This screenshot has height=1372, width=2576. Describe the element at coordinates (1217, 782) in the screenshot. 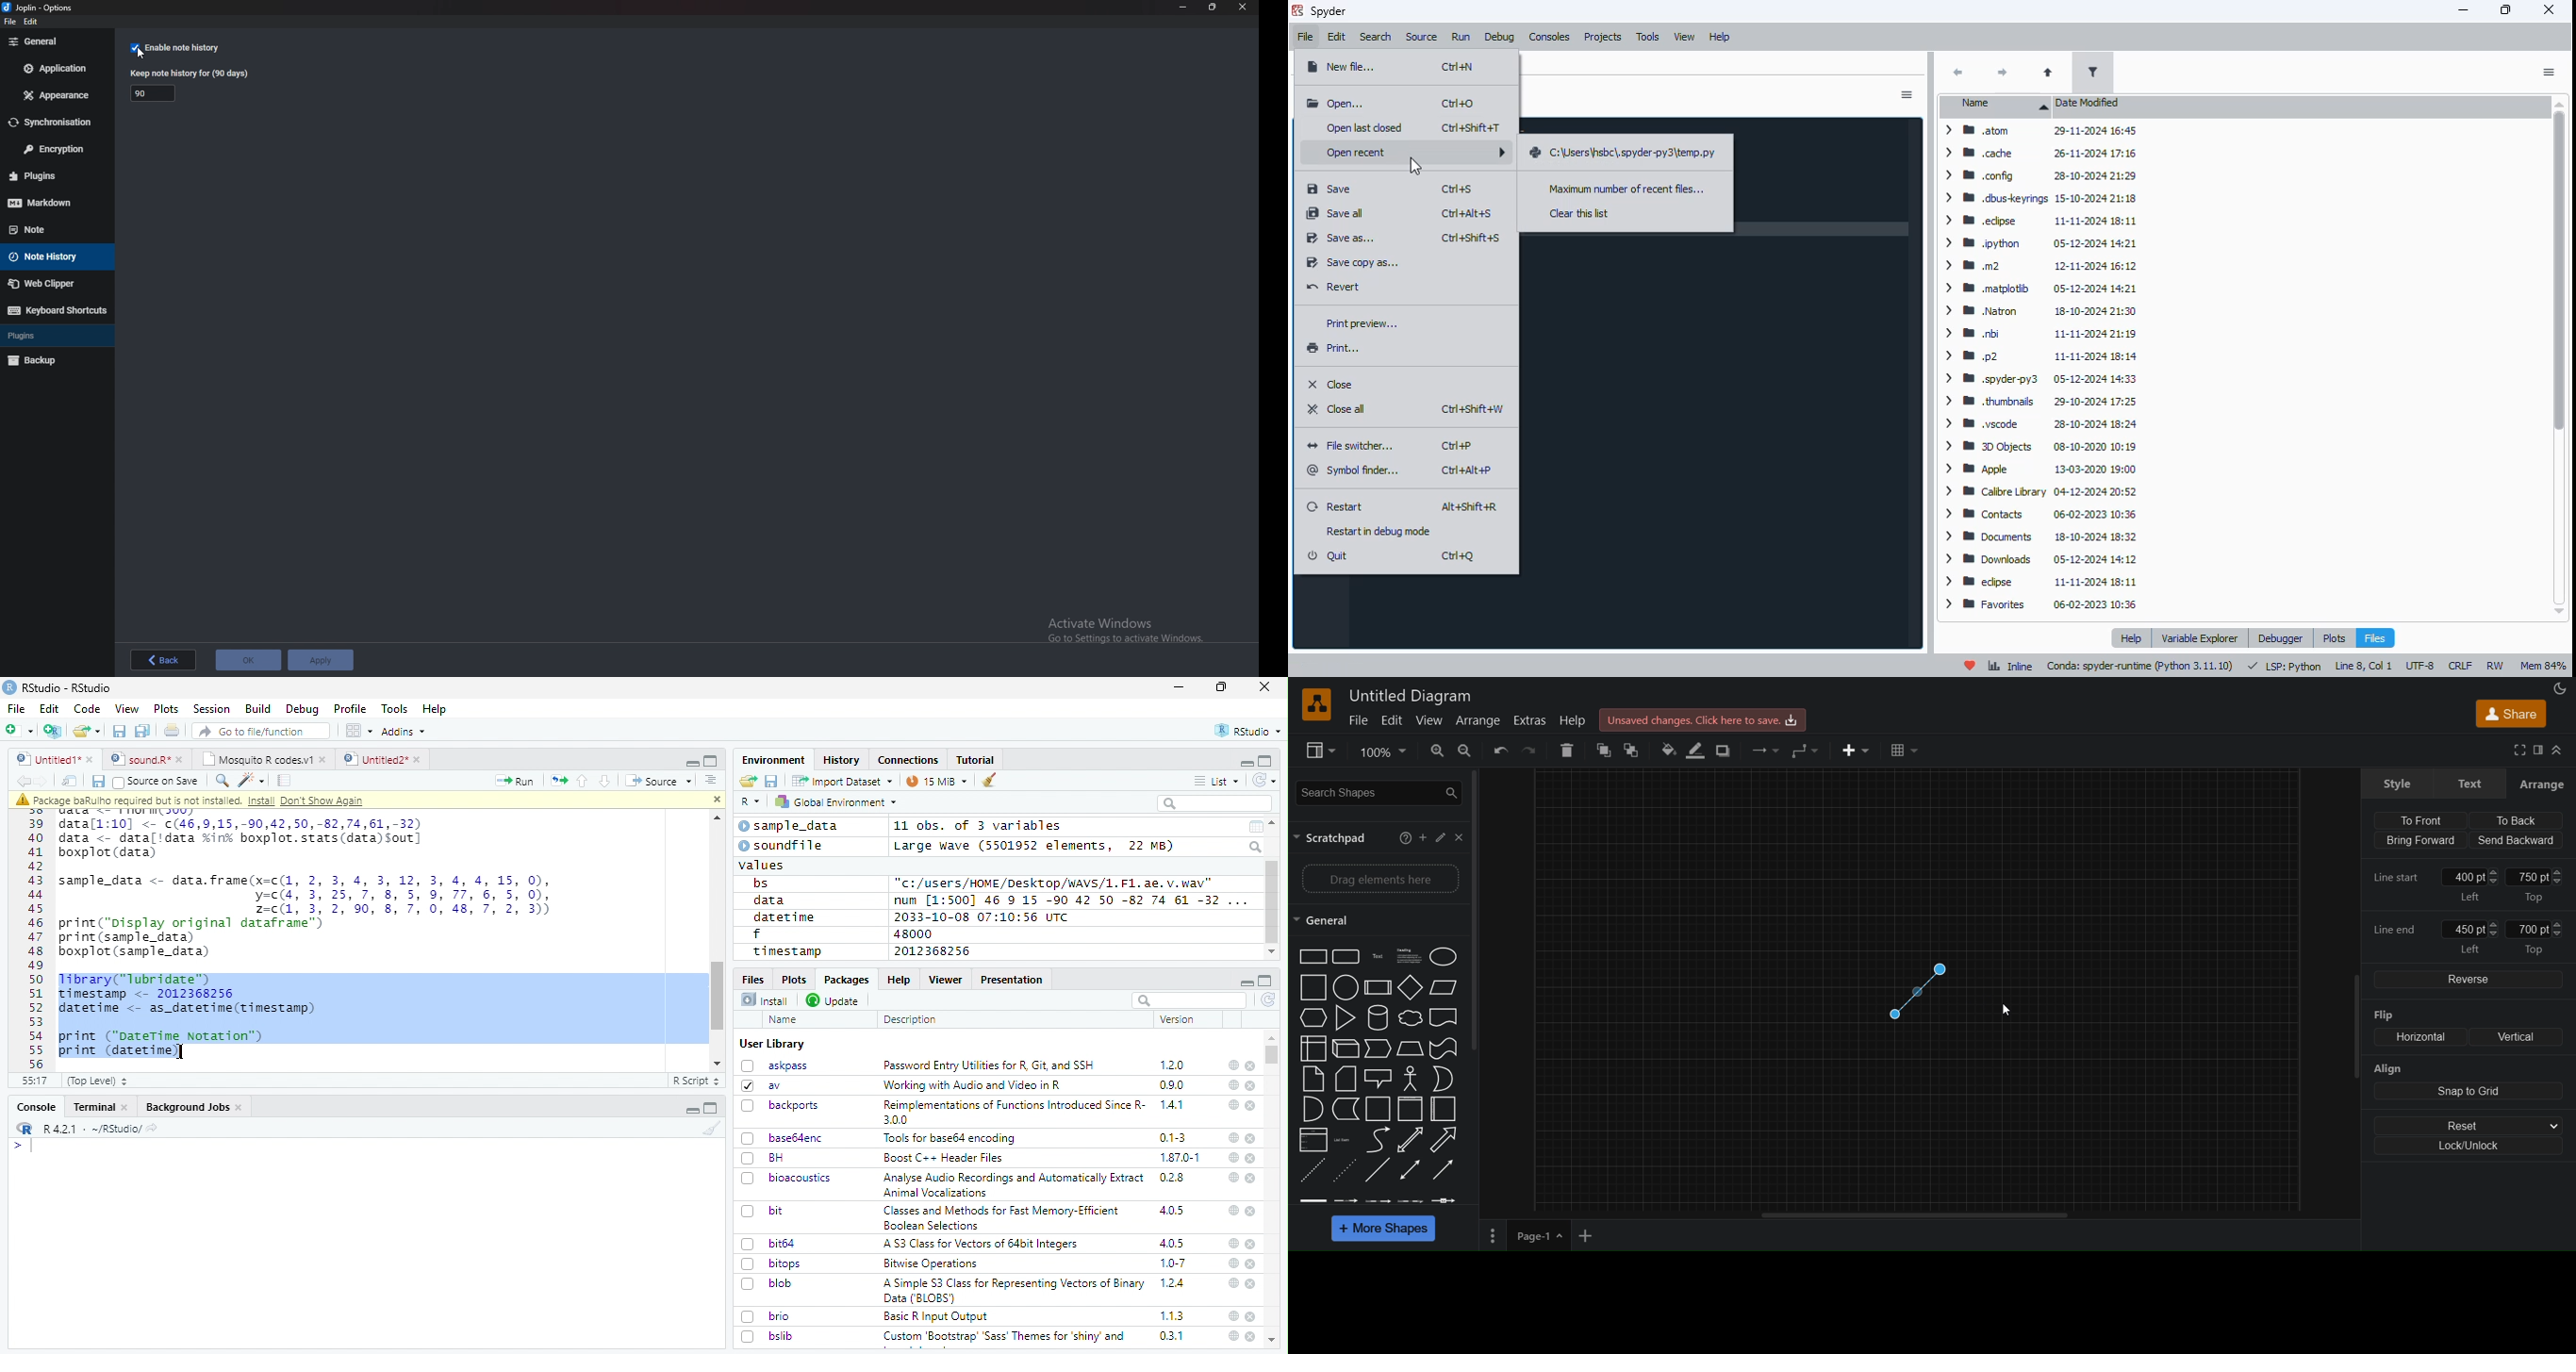

I see `List` at that location.